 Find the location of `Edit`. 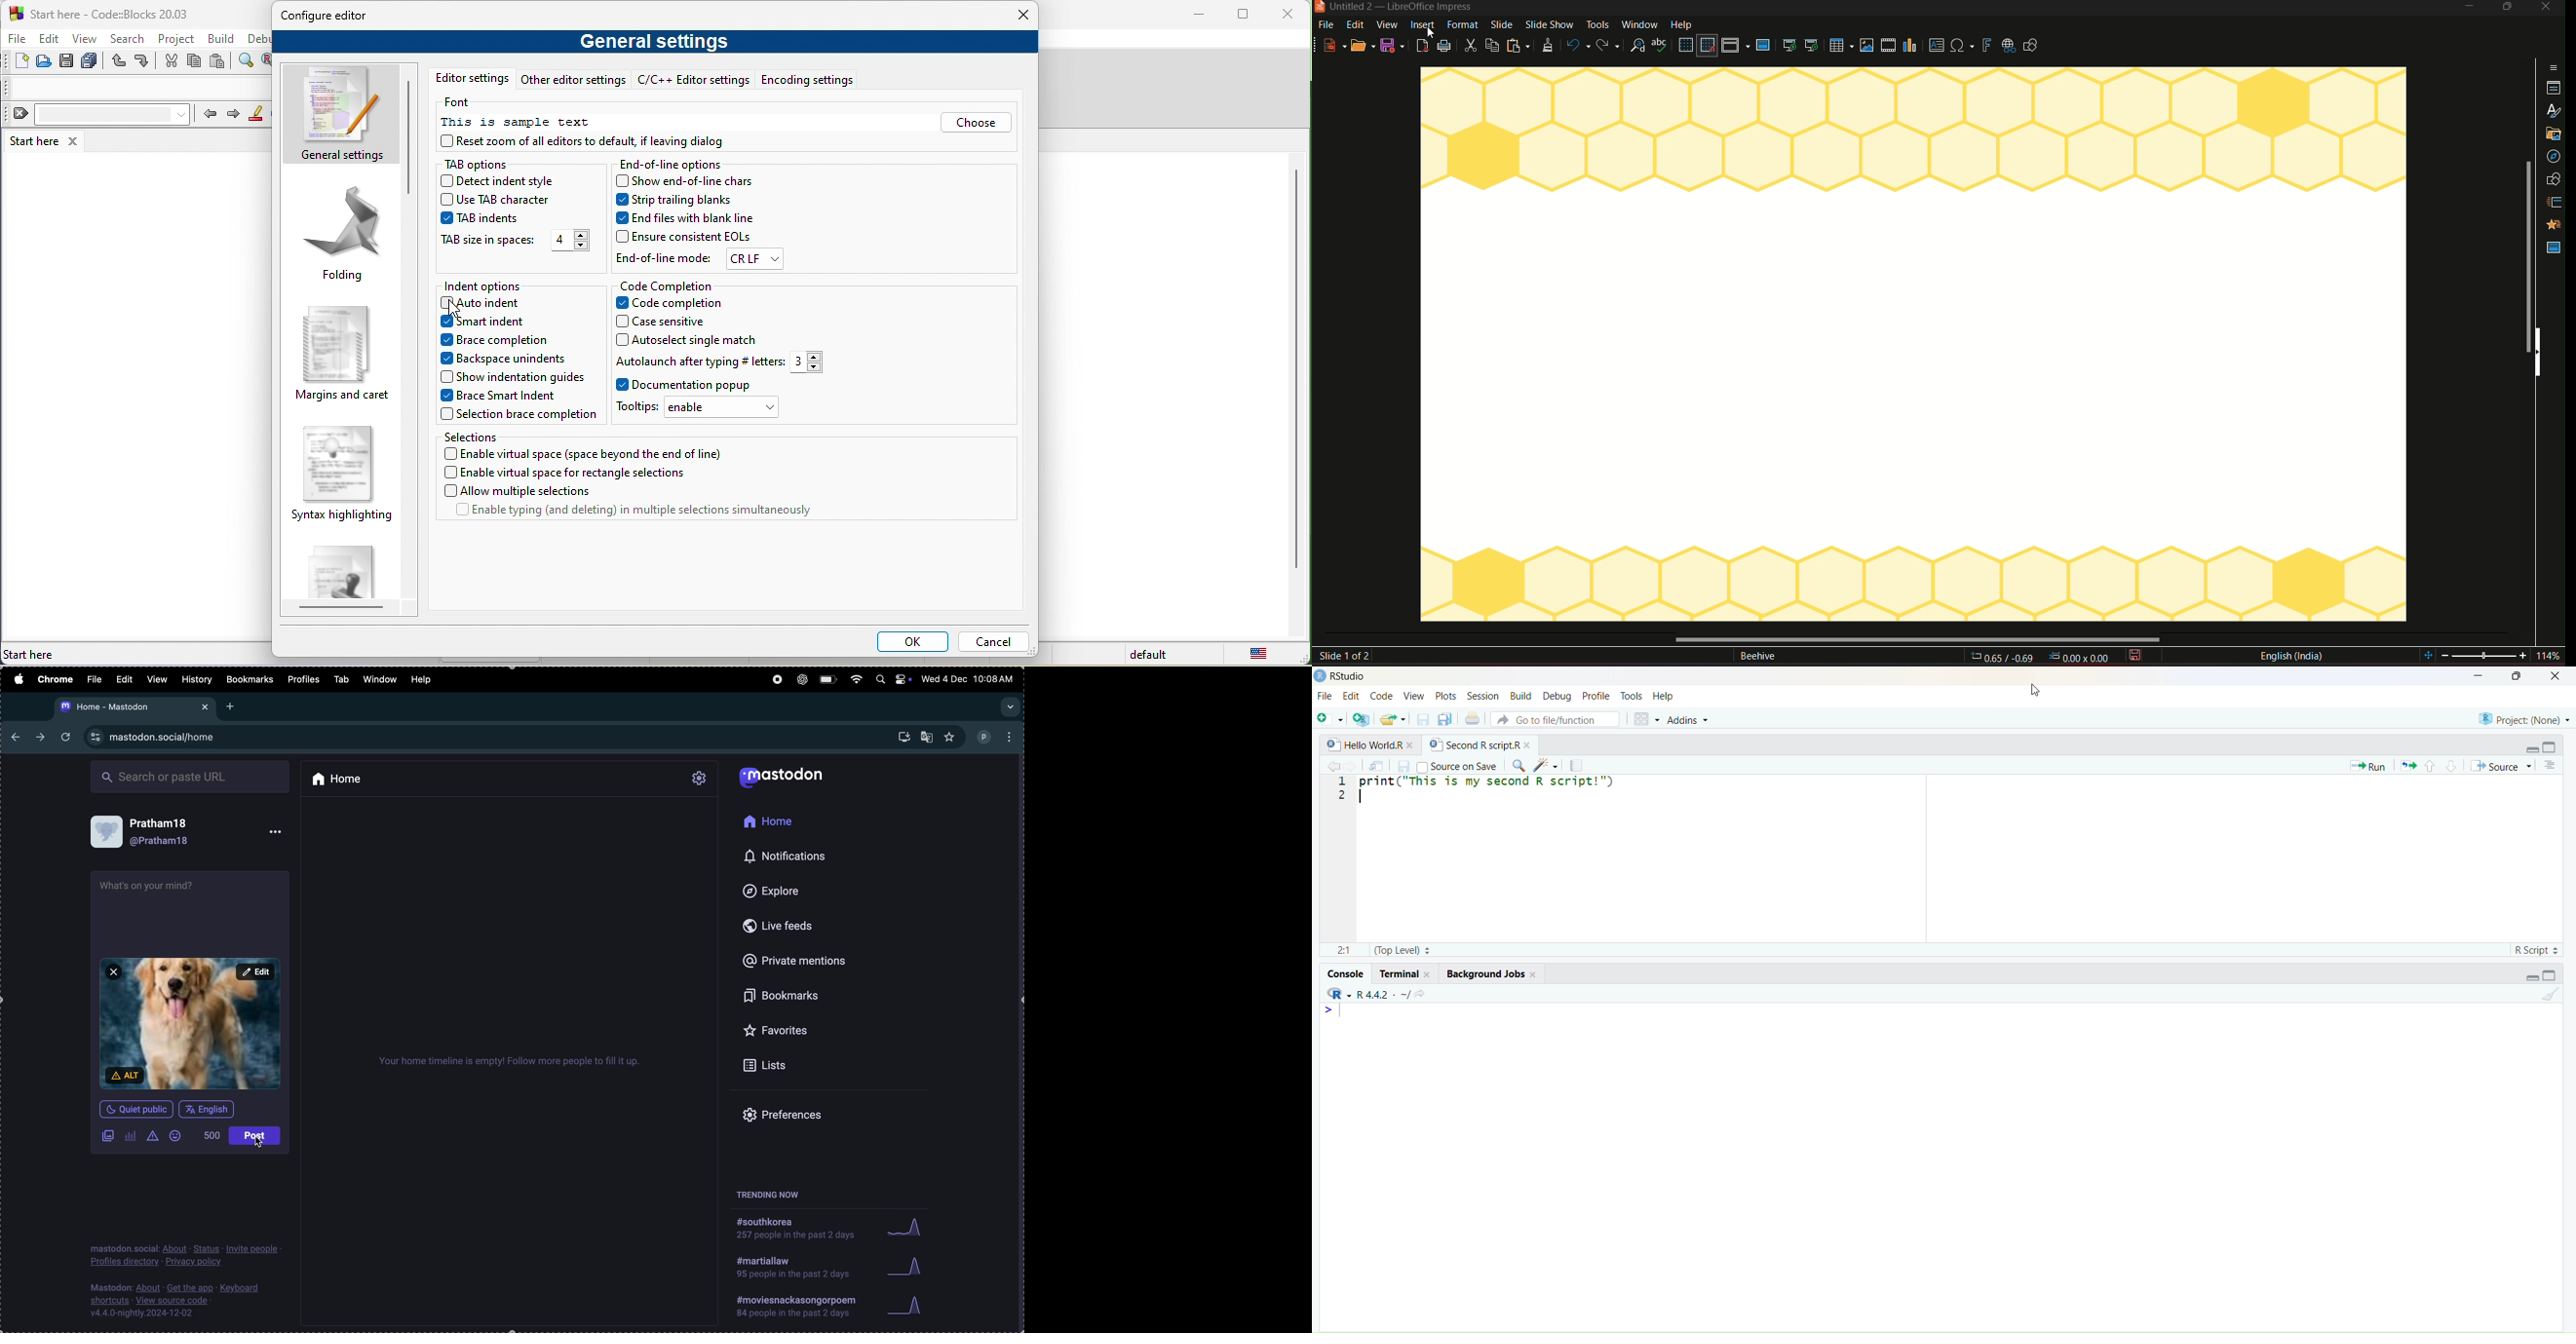

Edit is located at coordinates (1351, 697).